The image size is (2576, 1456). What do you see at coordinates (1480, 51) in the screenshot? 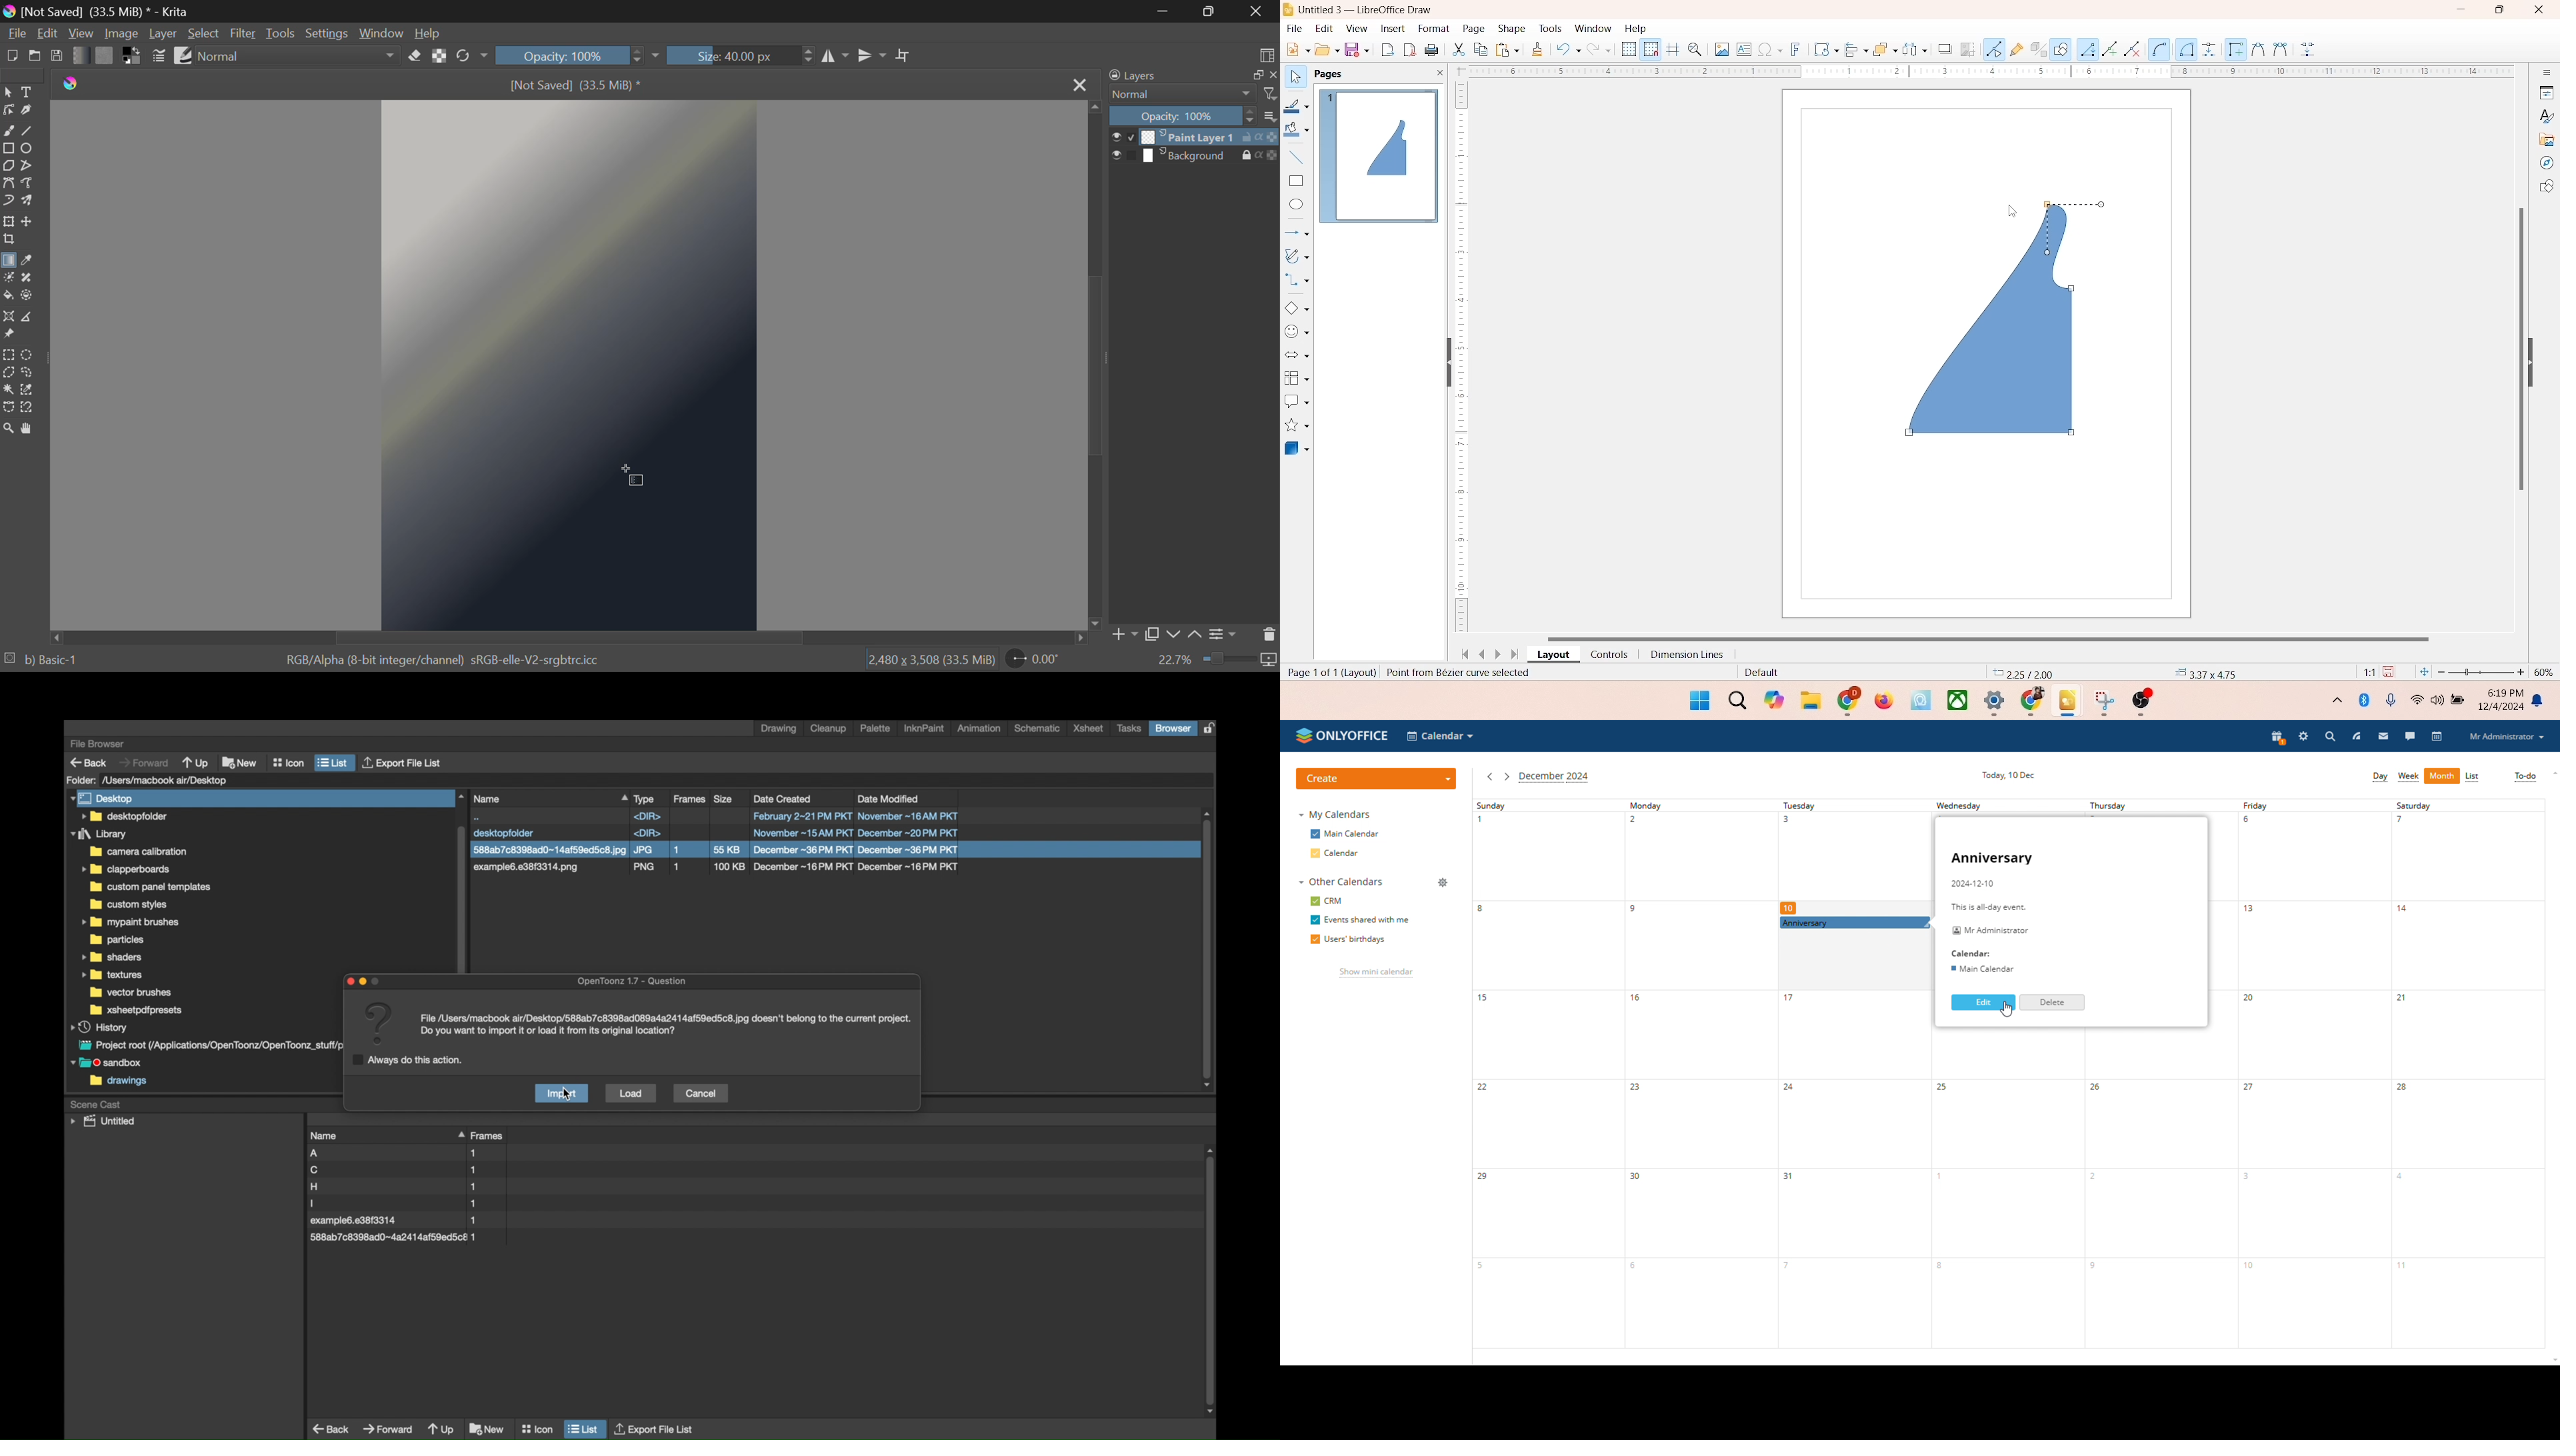
I see `copy` at bounding box center [1480, 51].